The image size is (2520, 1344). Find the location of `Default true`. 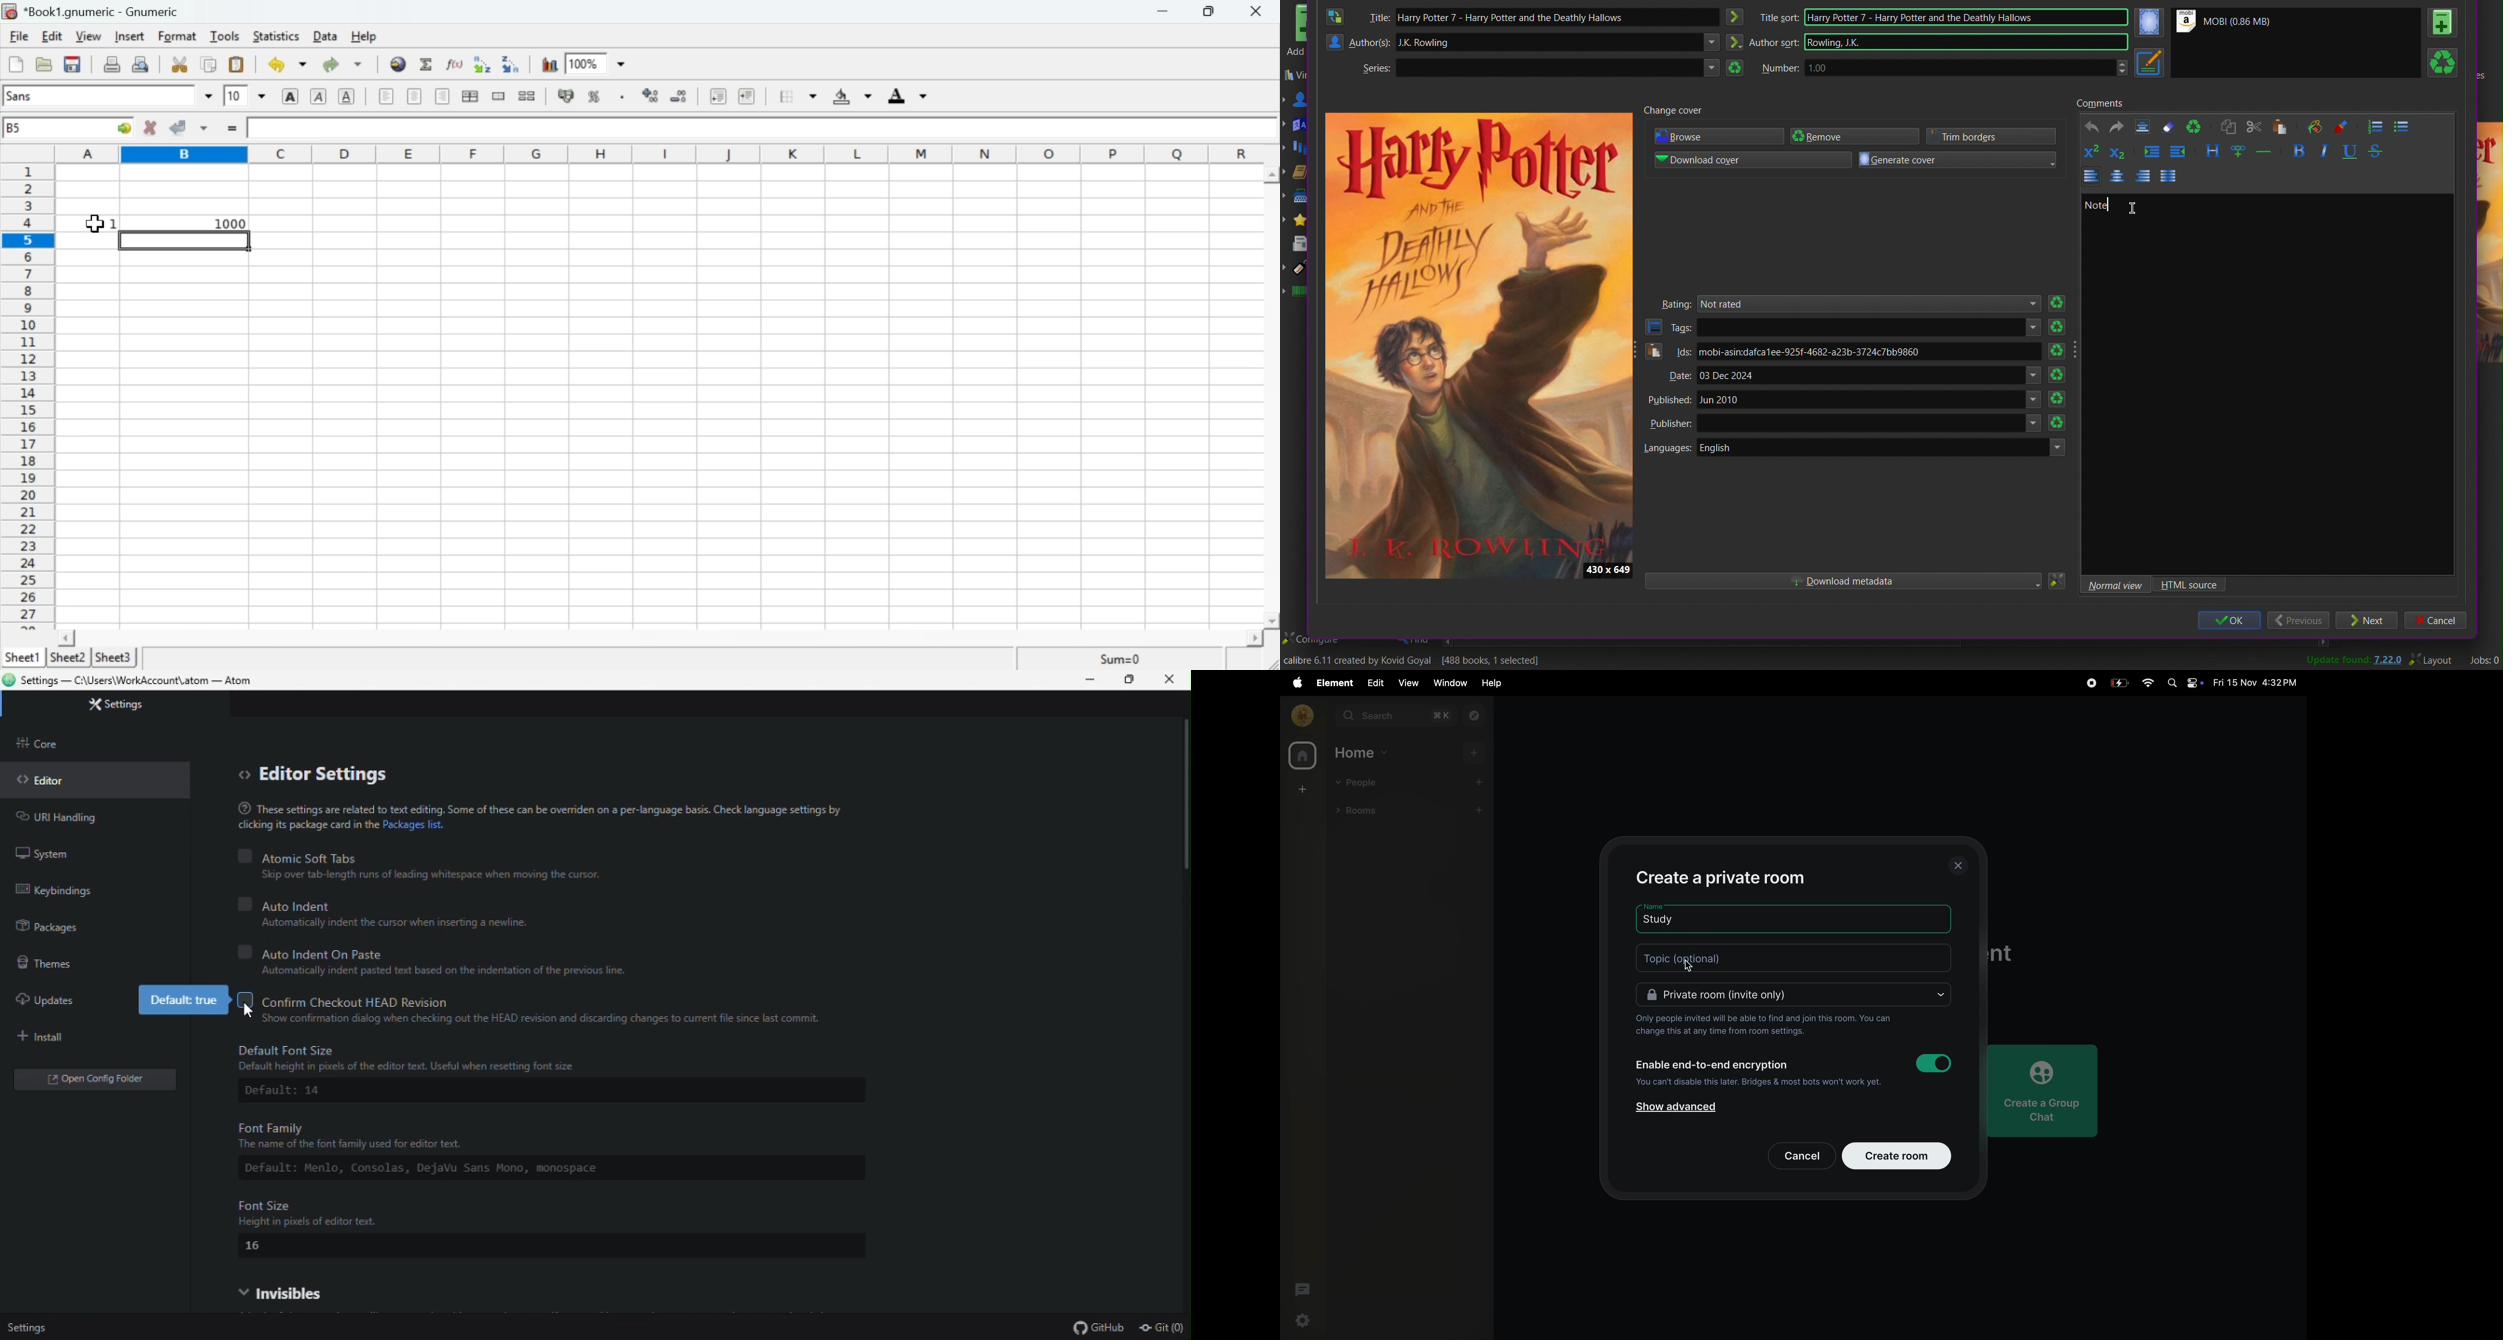

Default true is located at coordinates (180, 1002).